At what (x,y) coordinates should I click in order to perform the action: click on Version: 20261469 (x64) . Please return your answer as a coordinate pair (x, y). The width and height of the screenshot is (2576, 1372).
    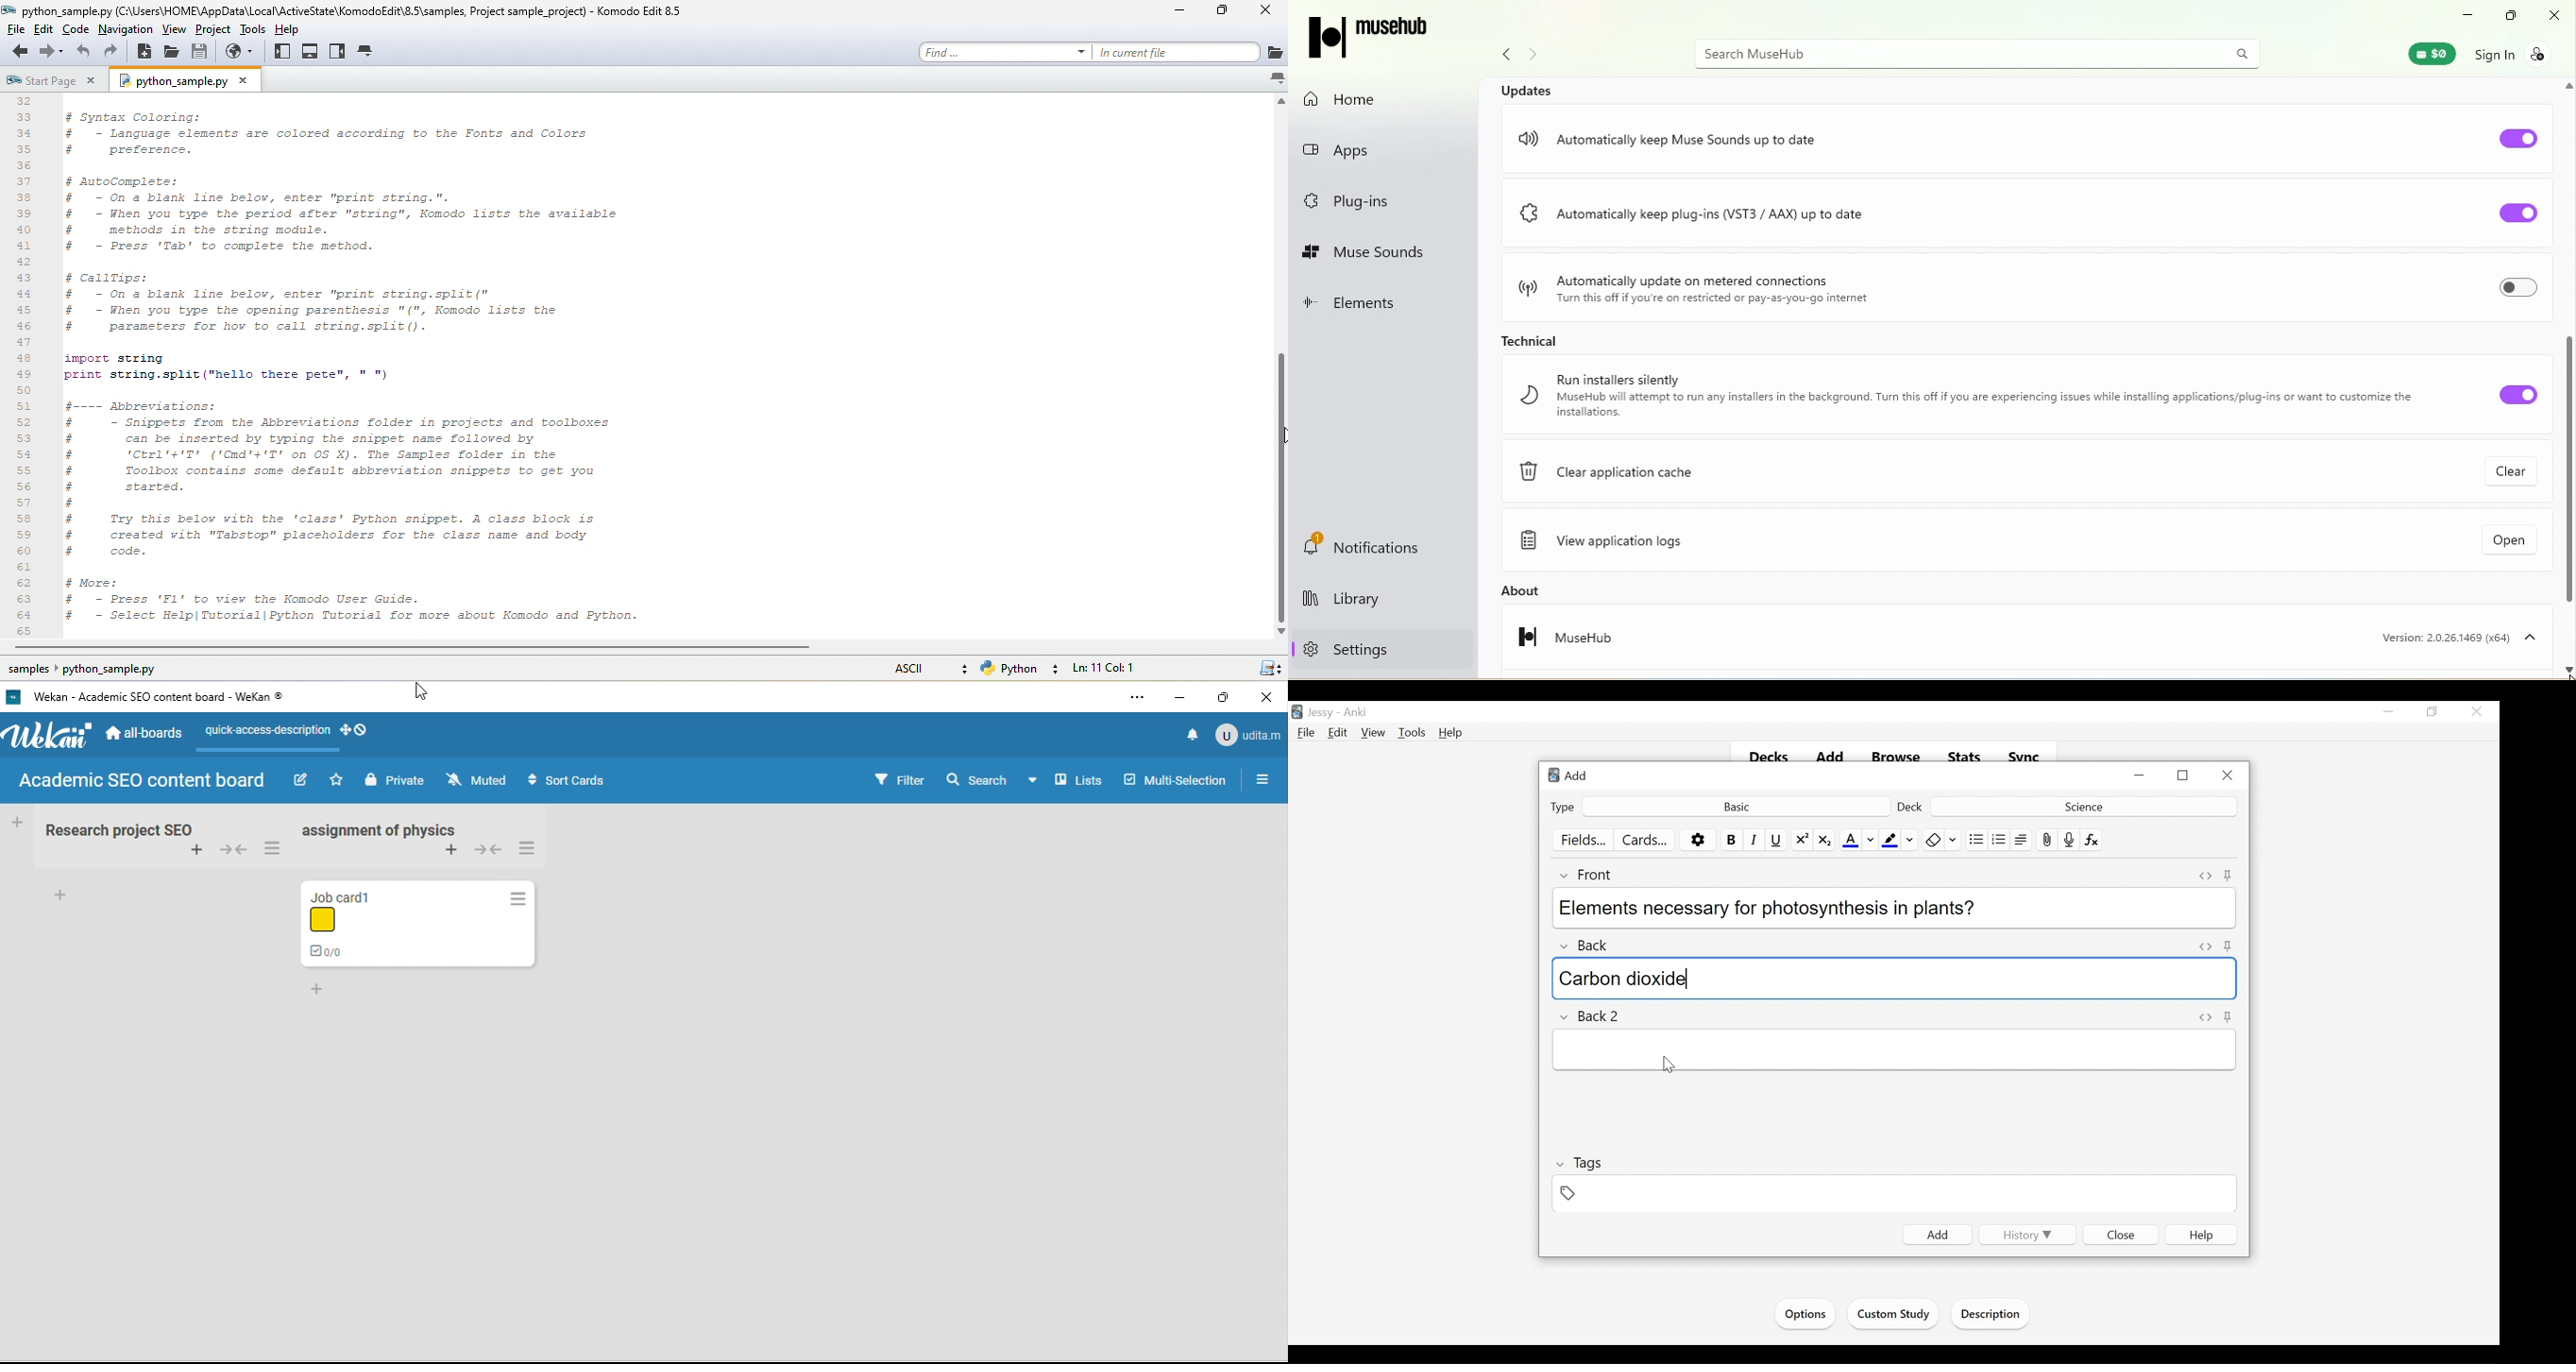
    Looking at the image, I should click on (2453, 638).